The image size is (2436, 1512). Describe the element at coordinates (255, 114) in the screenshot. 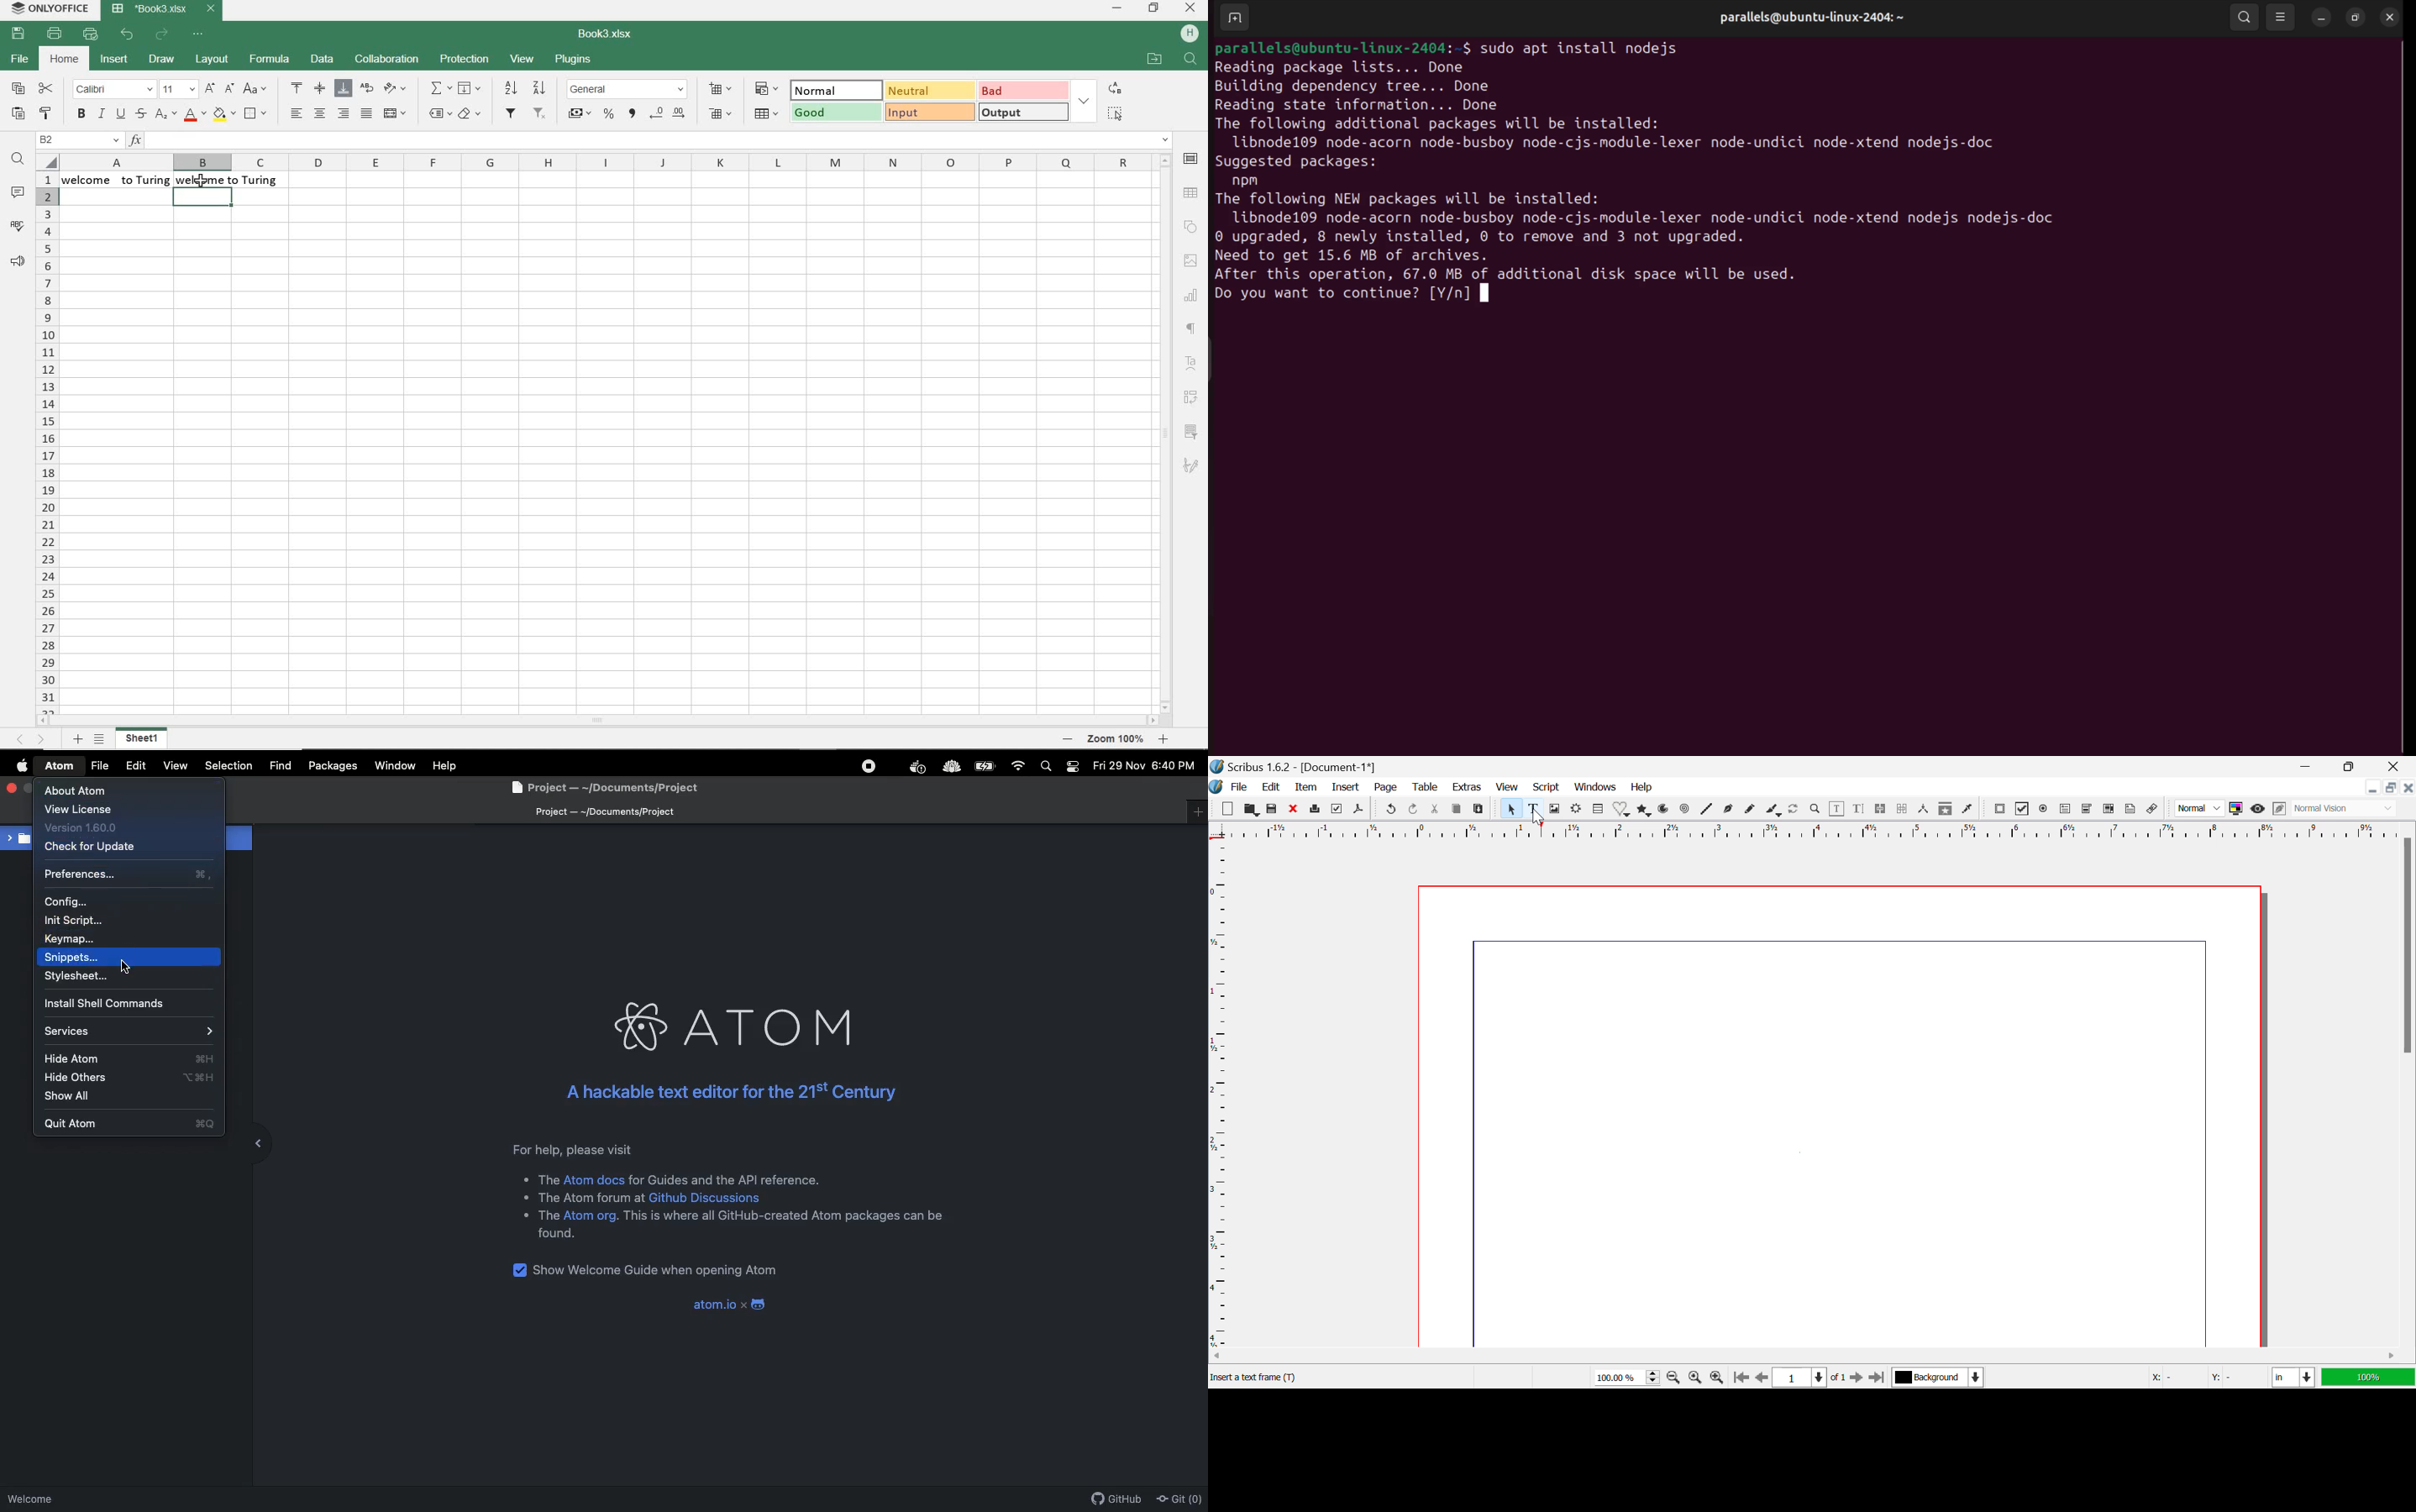

I see `borders` at that location.